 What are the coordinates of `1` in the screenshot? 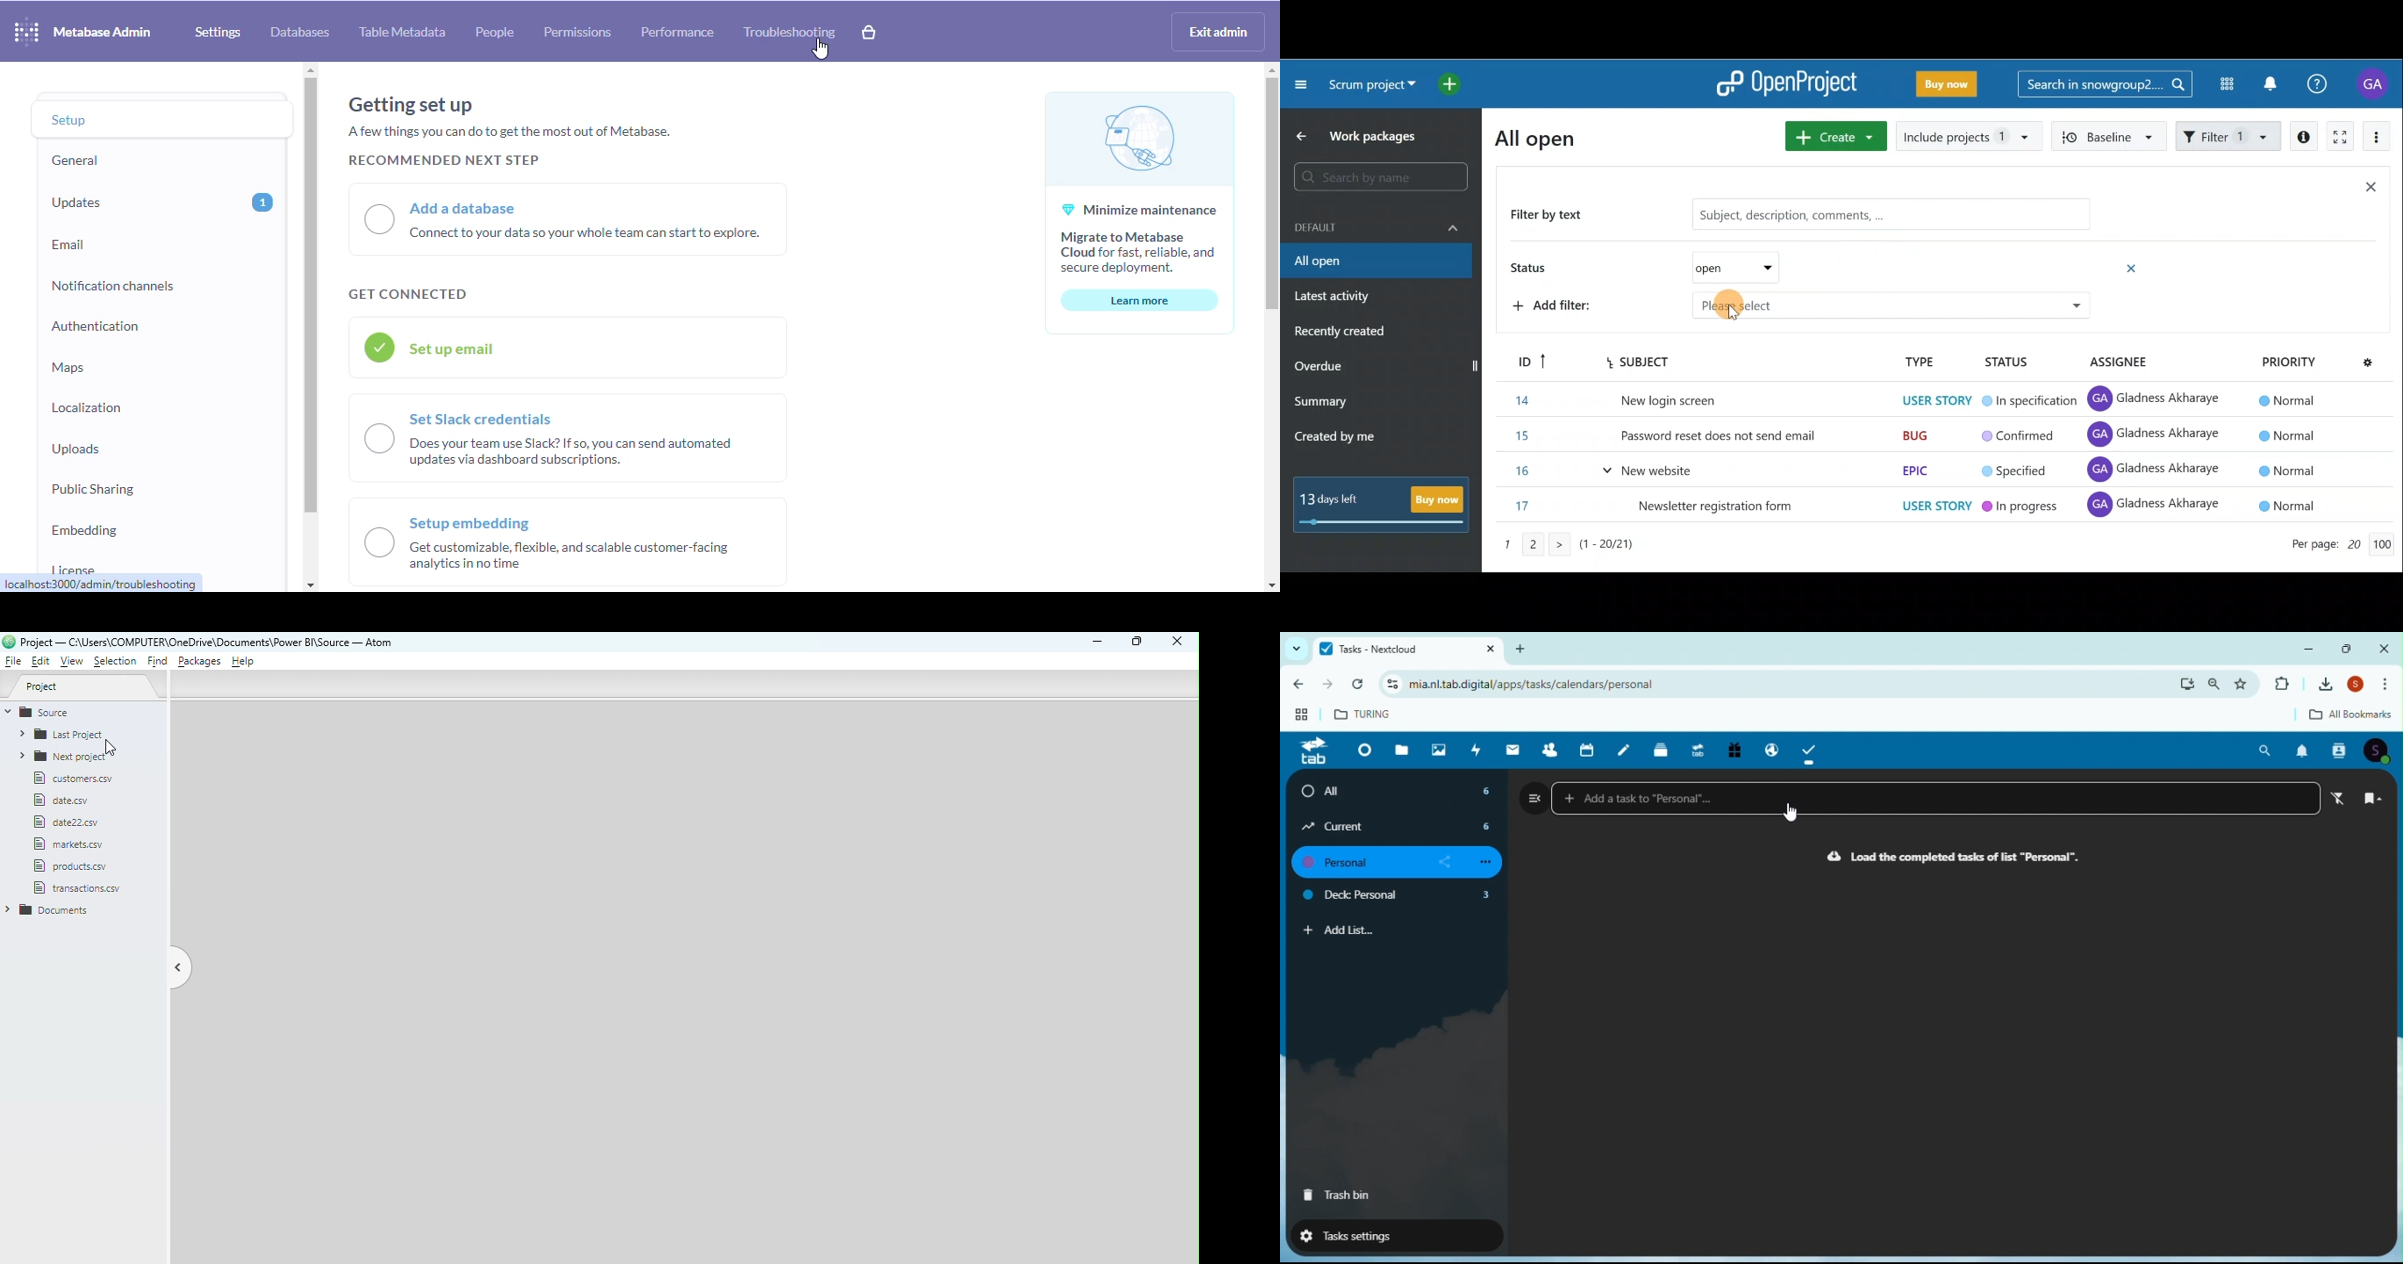 It's located at (263, 202).